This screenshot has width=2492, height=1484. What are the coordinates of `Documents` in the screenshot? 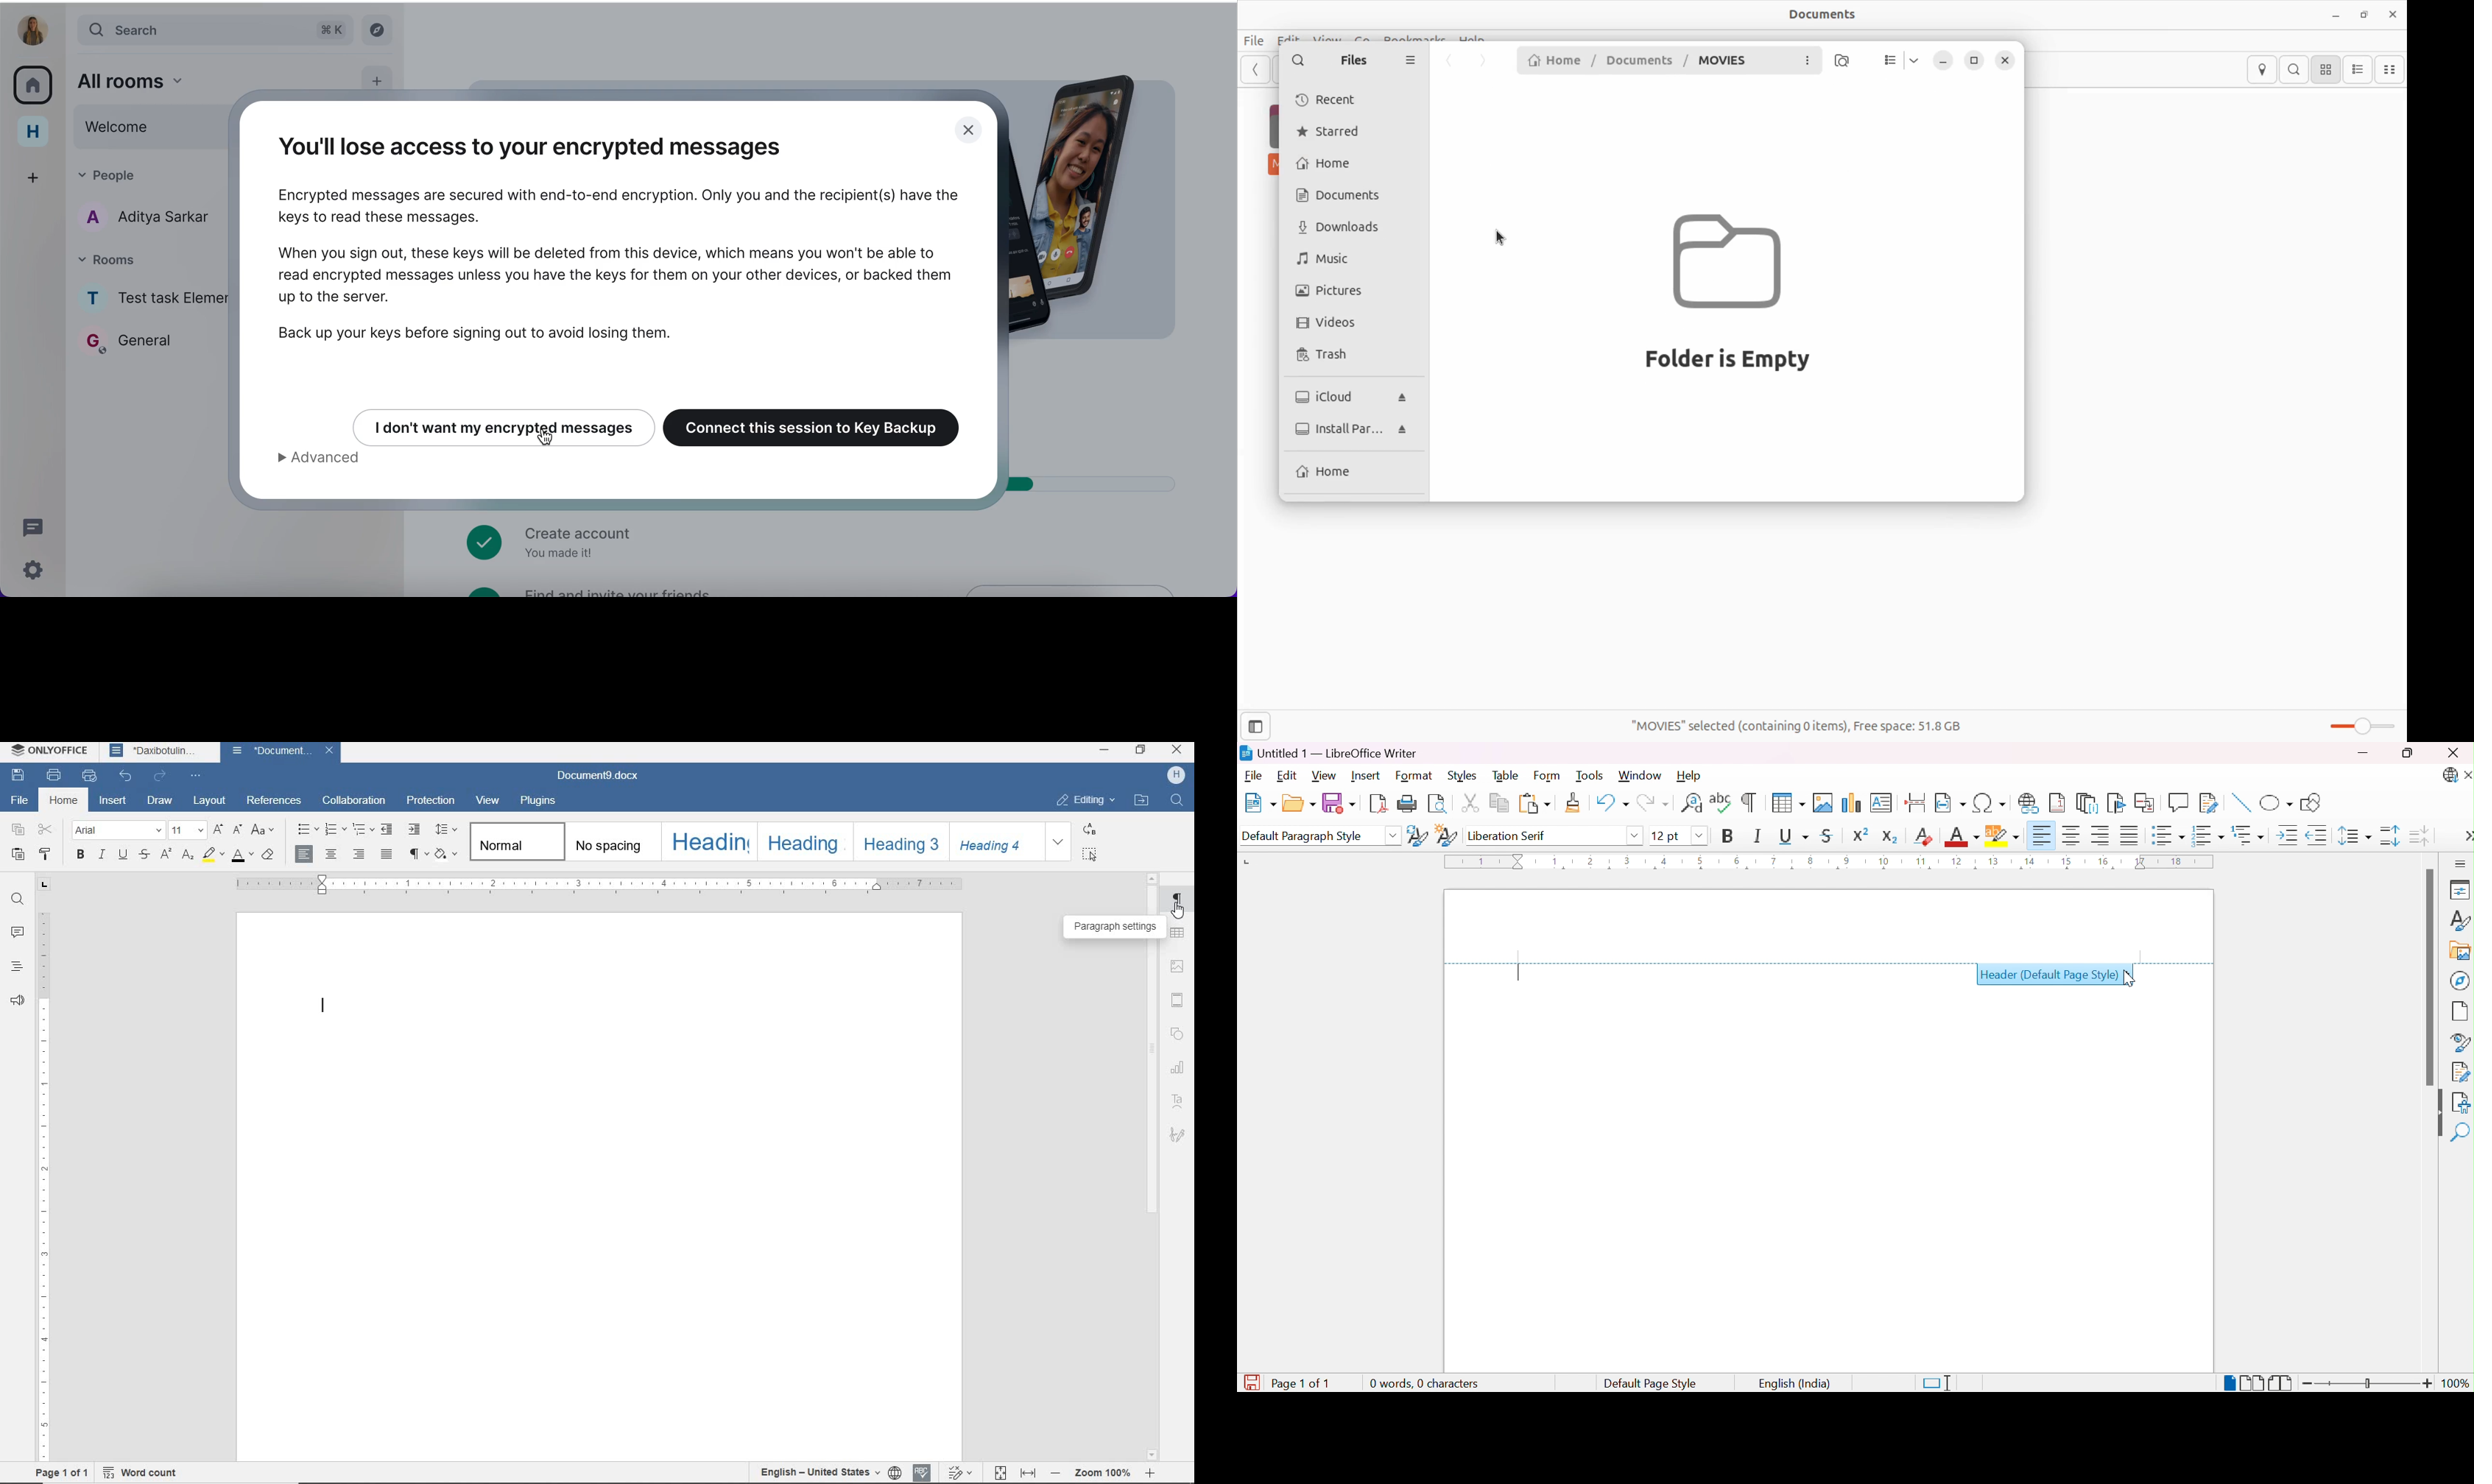 It's located at (1833, 15).